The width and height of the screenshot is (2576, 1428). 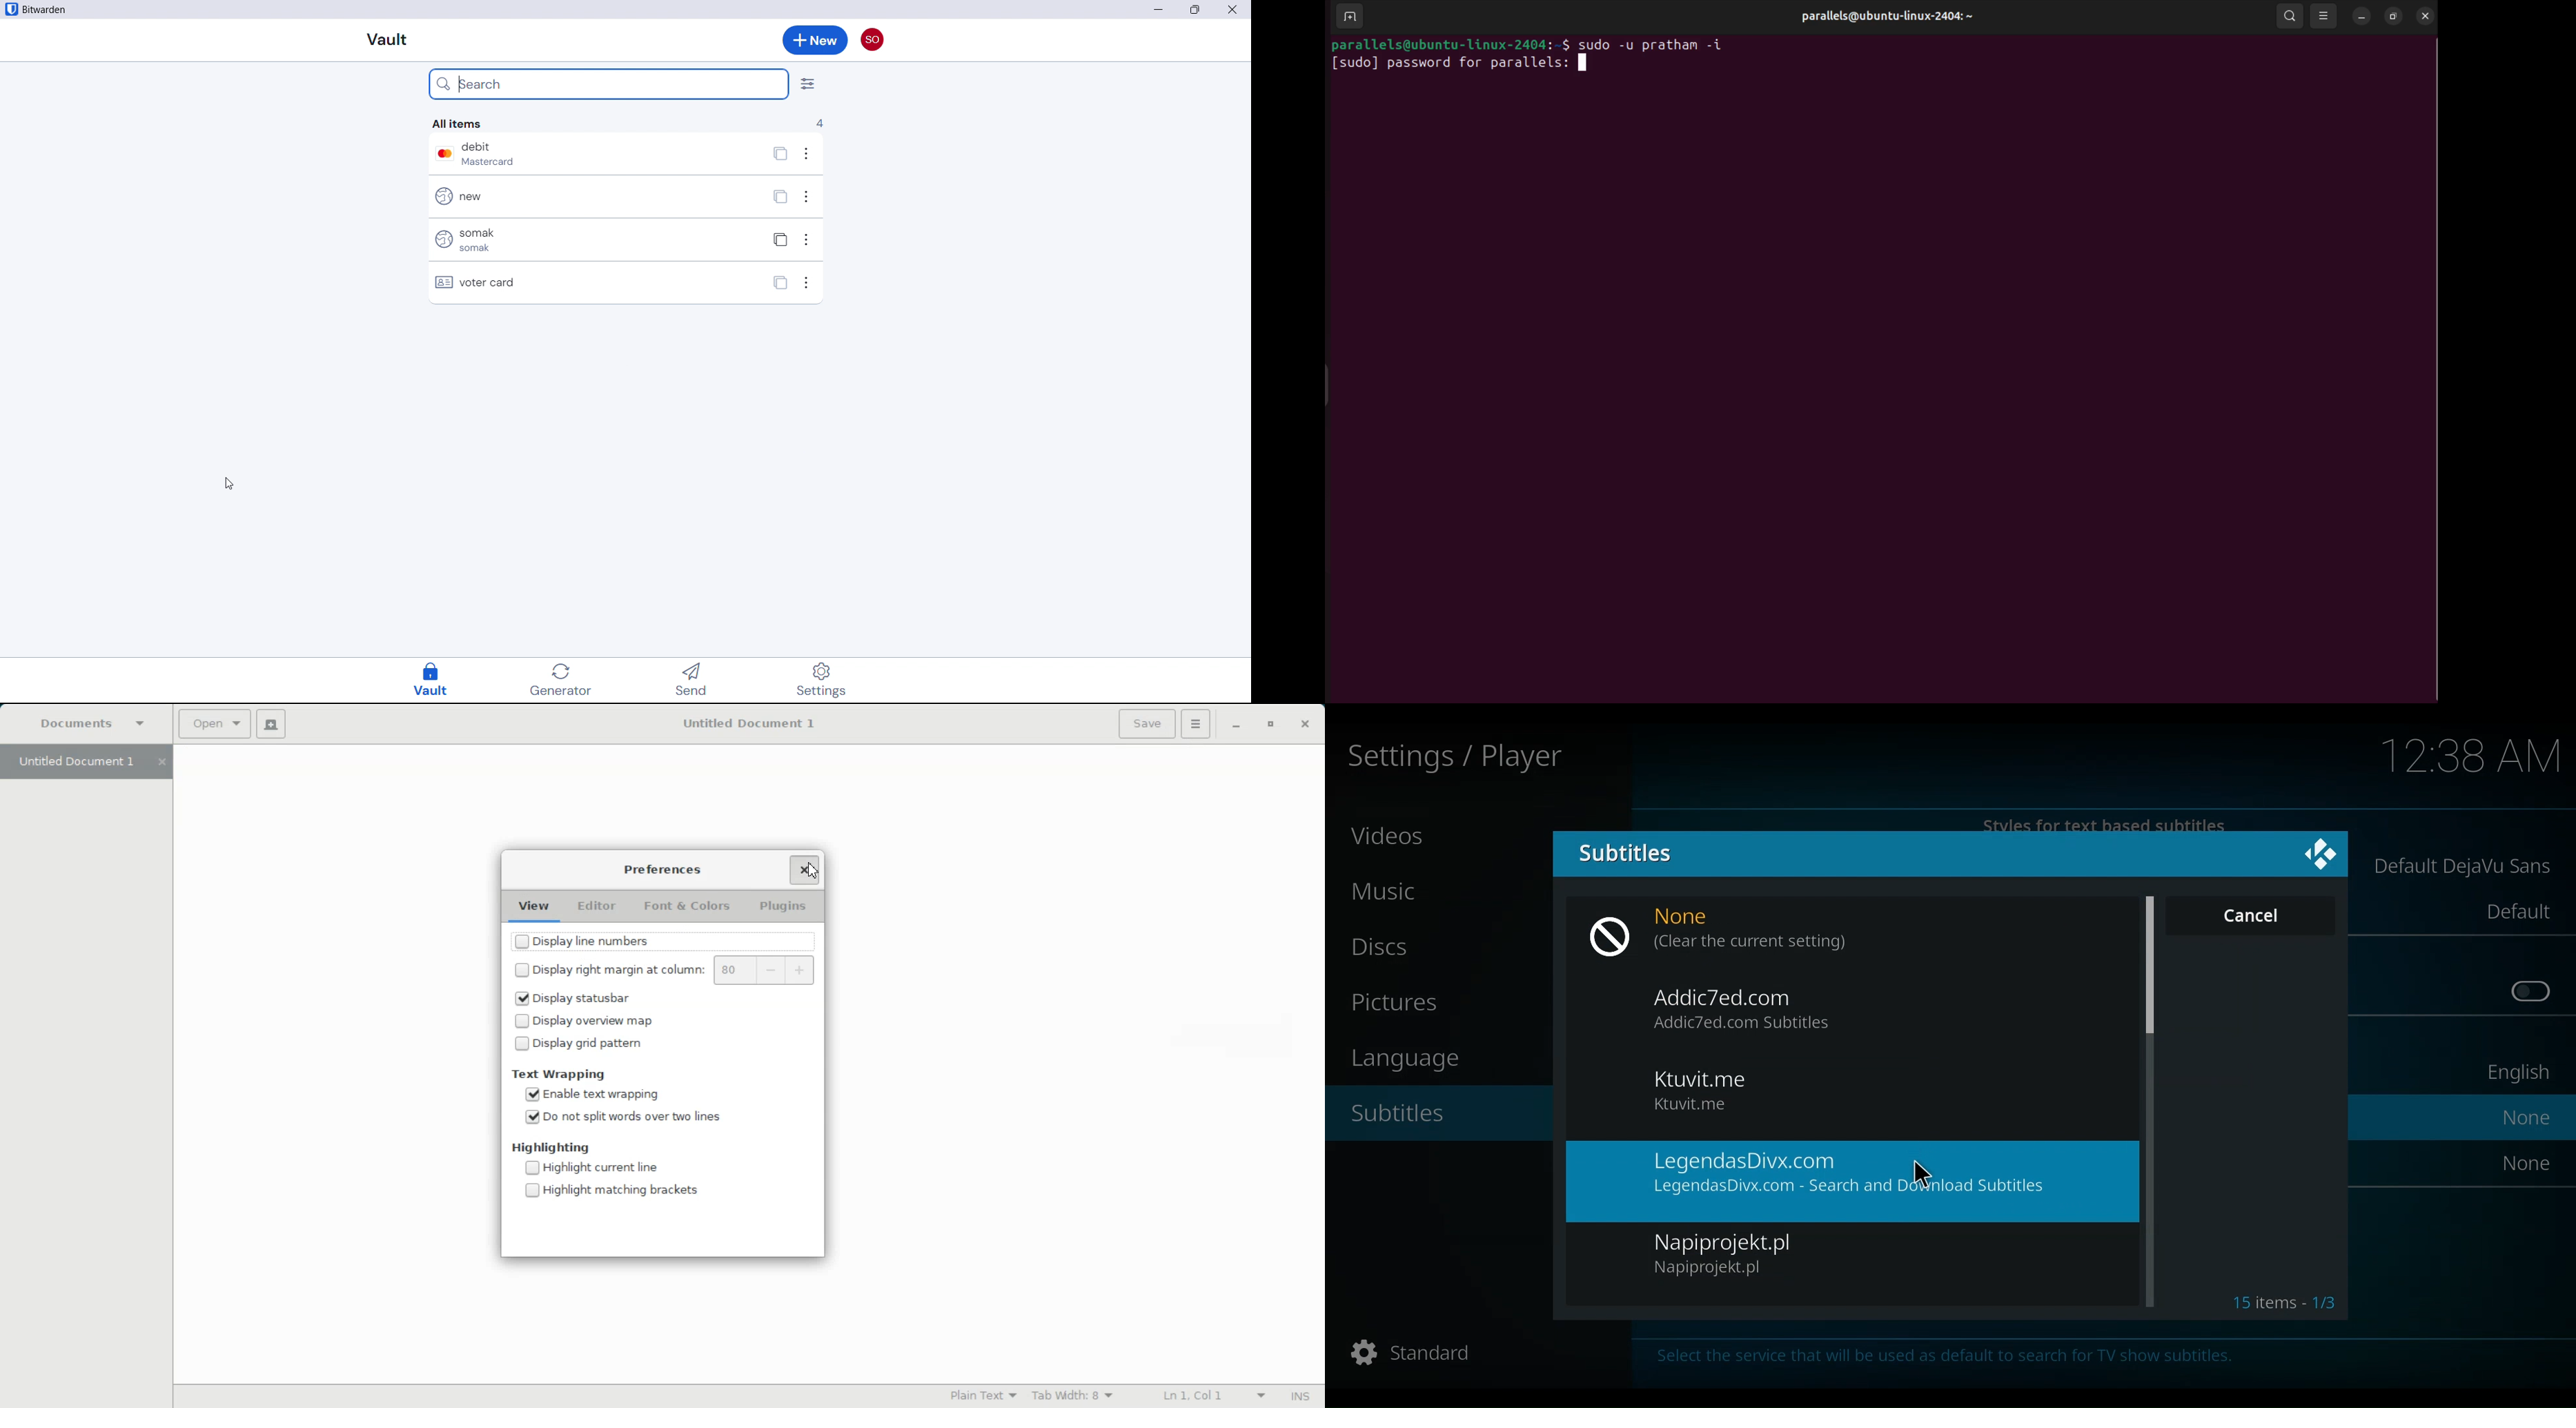 What do you see at coordinates (778, 239) in the screenshot?
I see `clone "somak"` at bounding box center [778, 239].